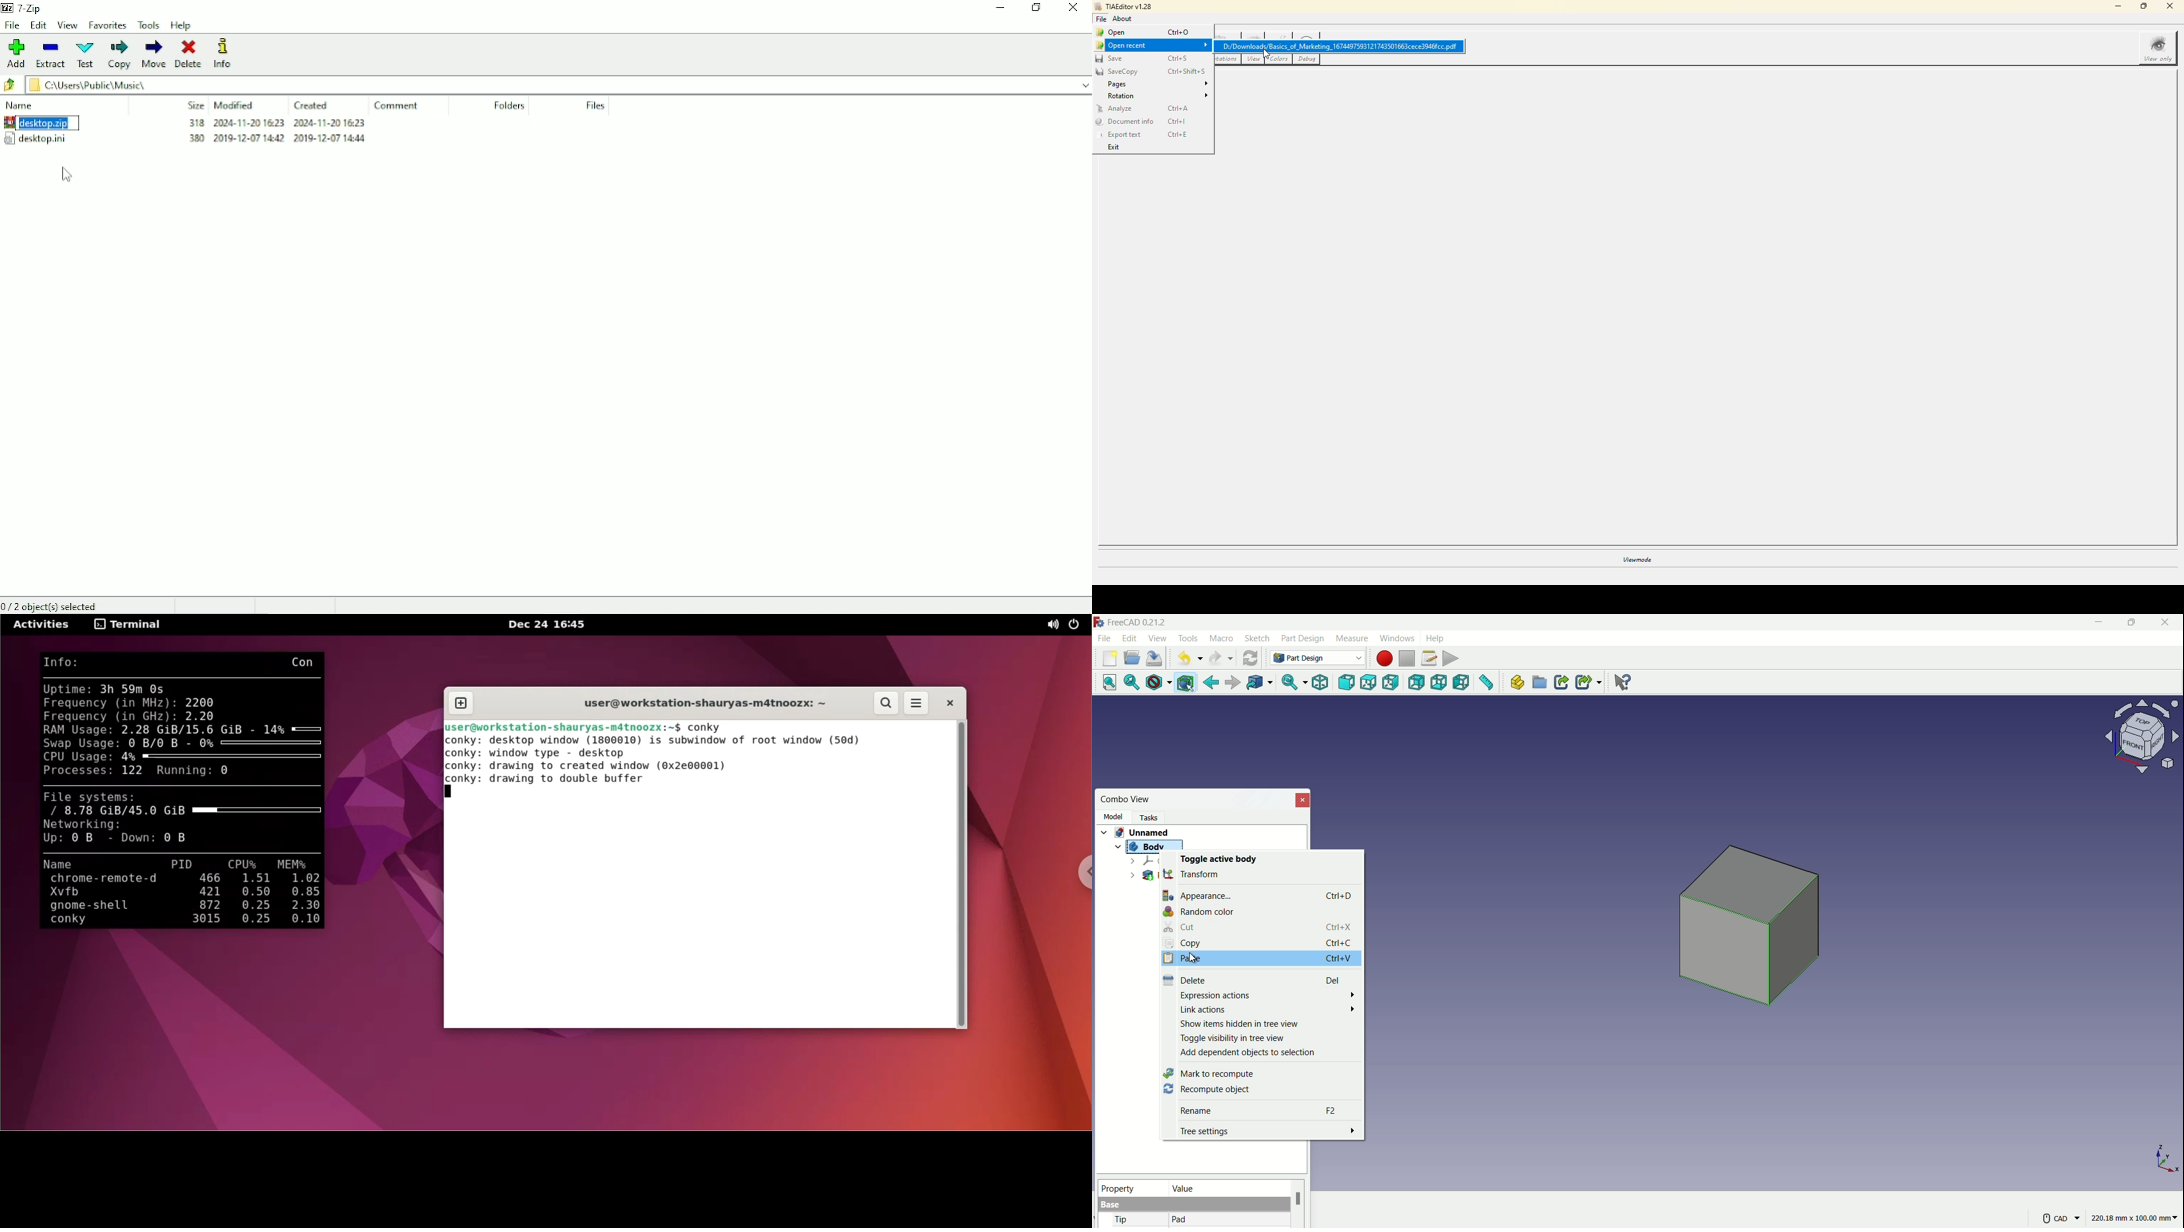 Image resolution: width=2184 pixels, height=1232 pixels. I want to click on open folder, so click(1132, 658).